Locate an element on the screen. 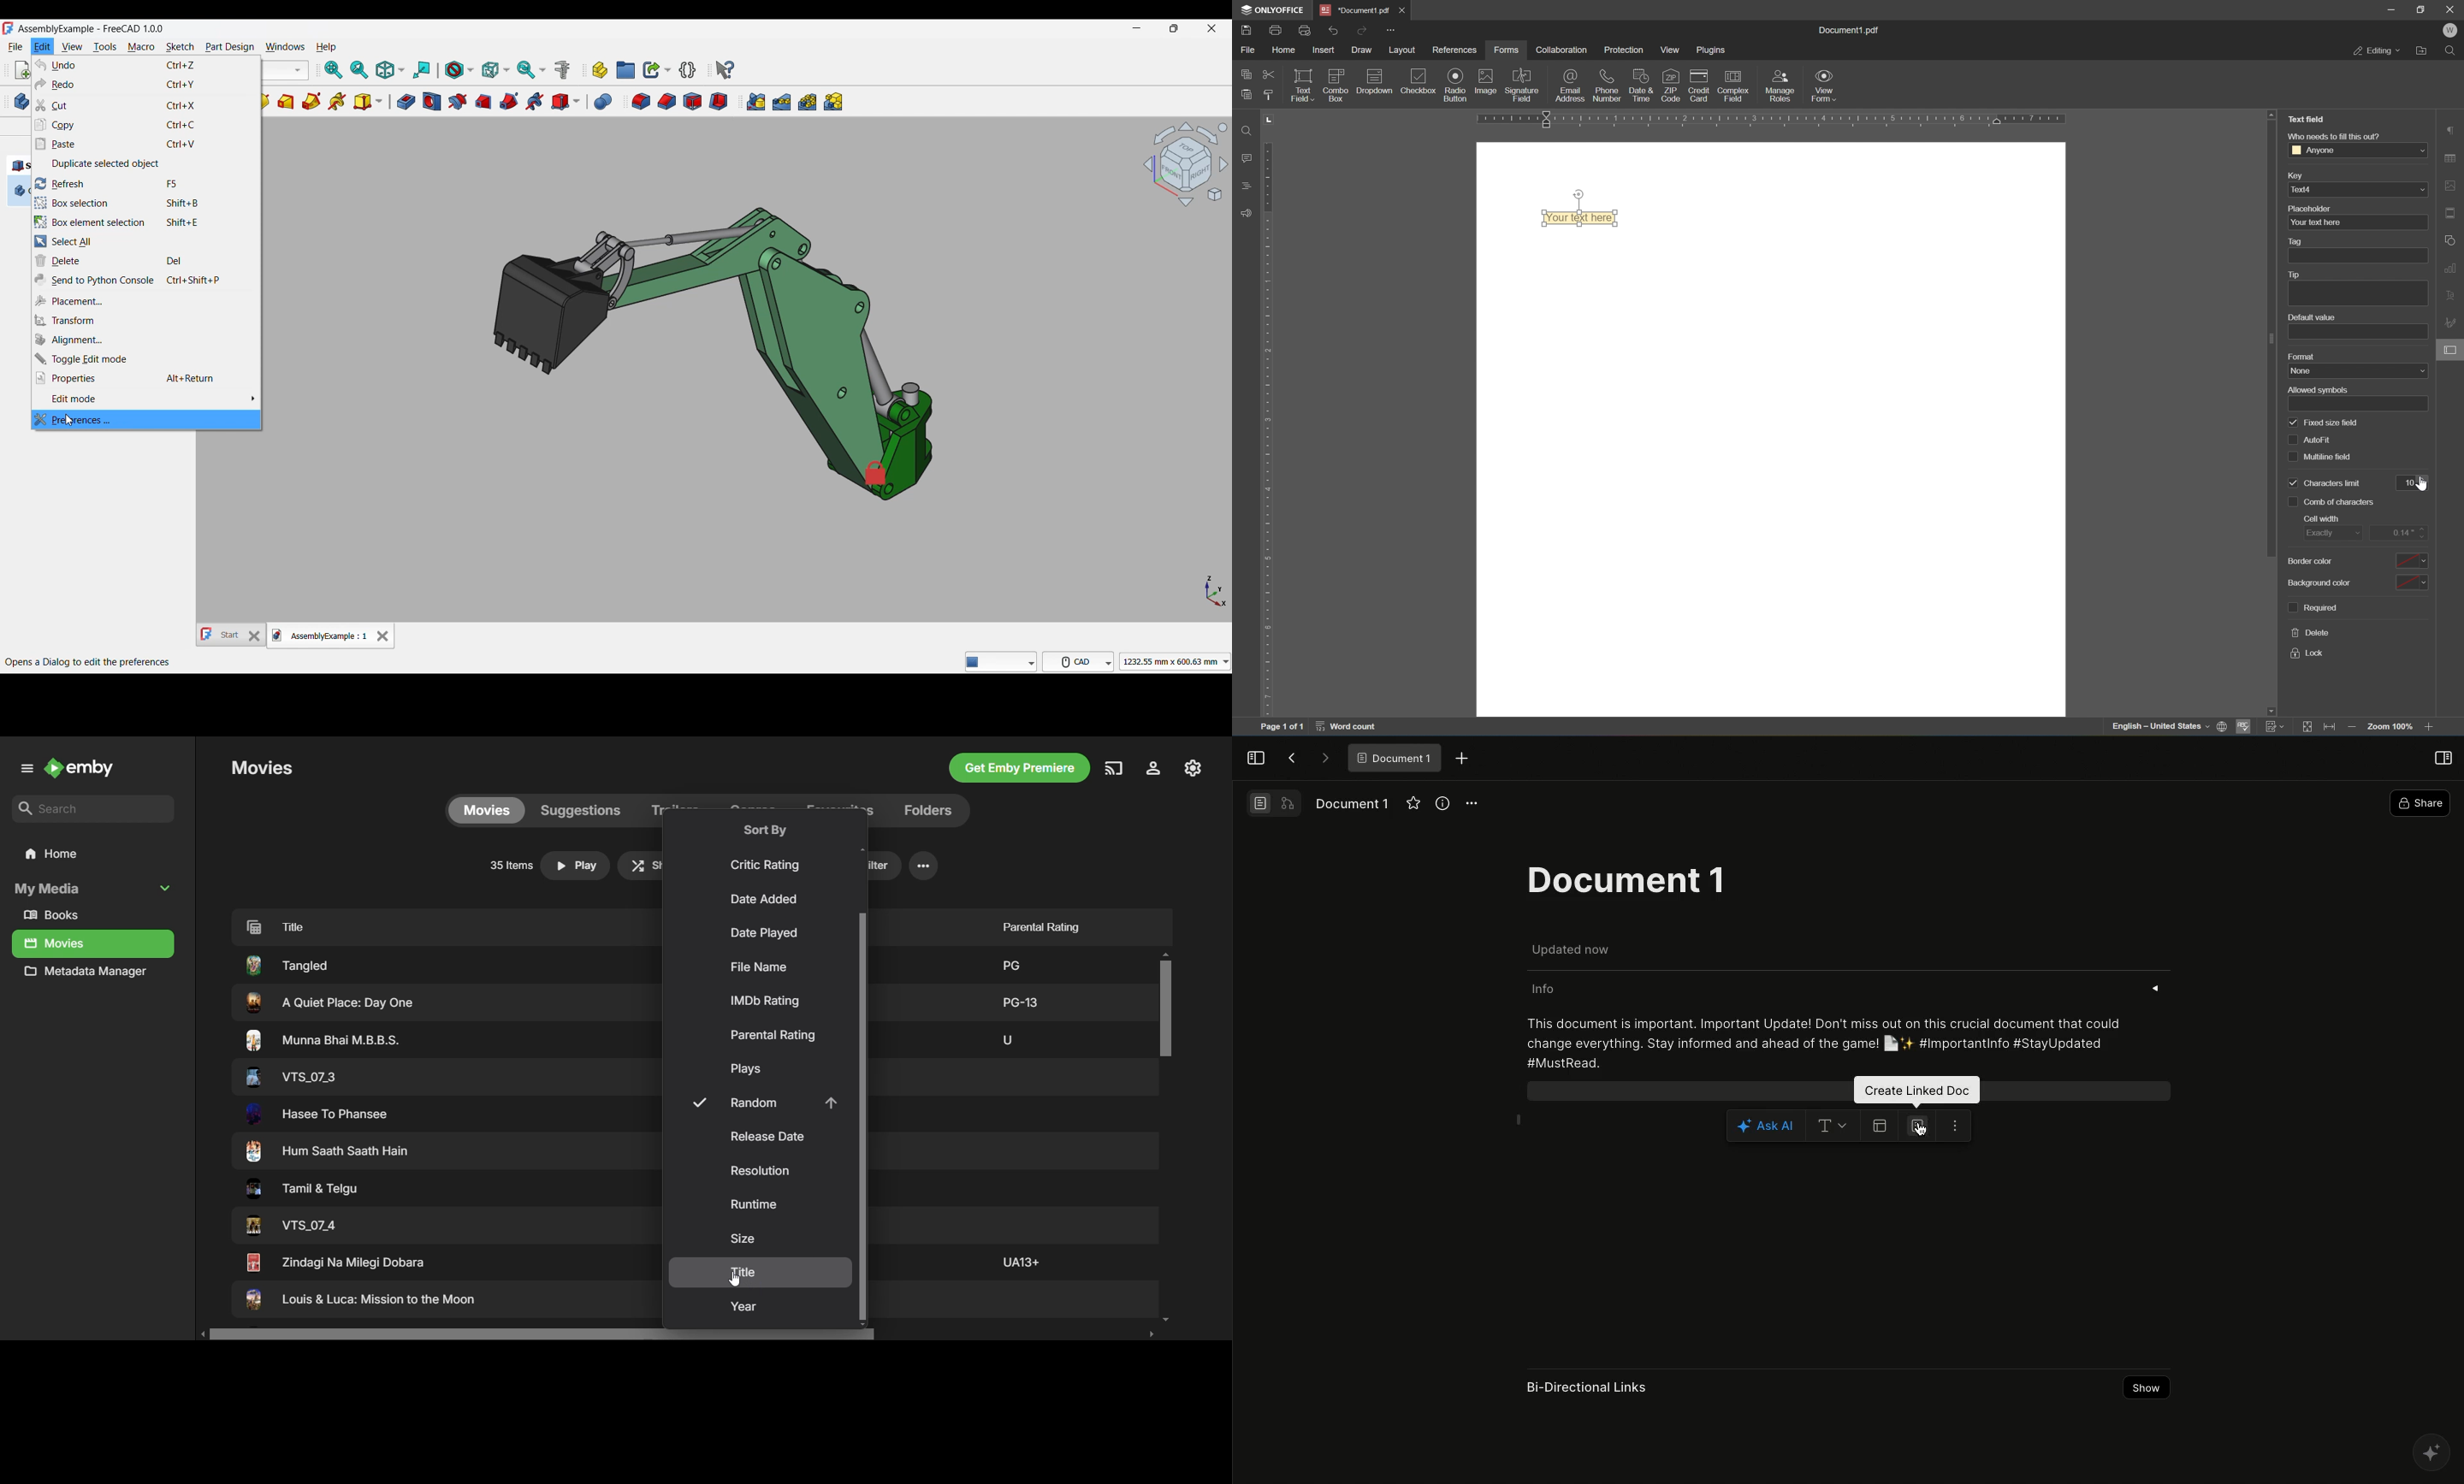 The image size is (2464, 1484). fixed size field is located at coordinates (2332, 423).